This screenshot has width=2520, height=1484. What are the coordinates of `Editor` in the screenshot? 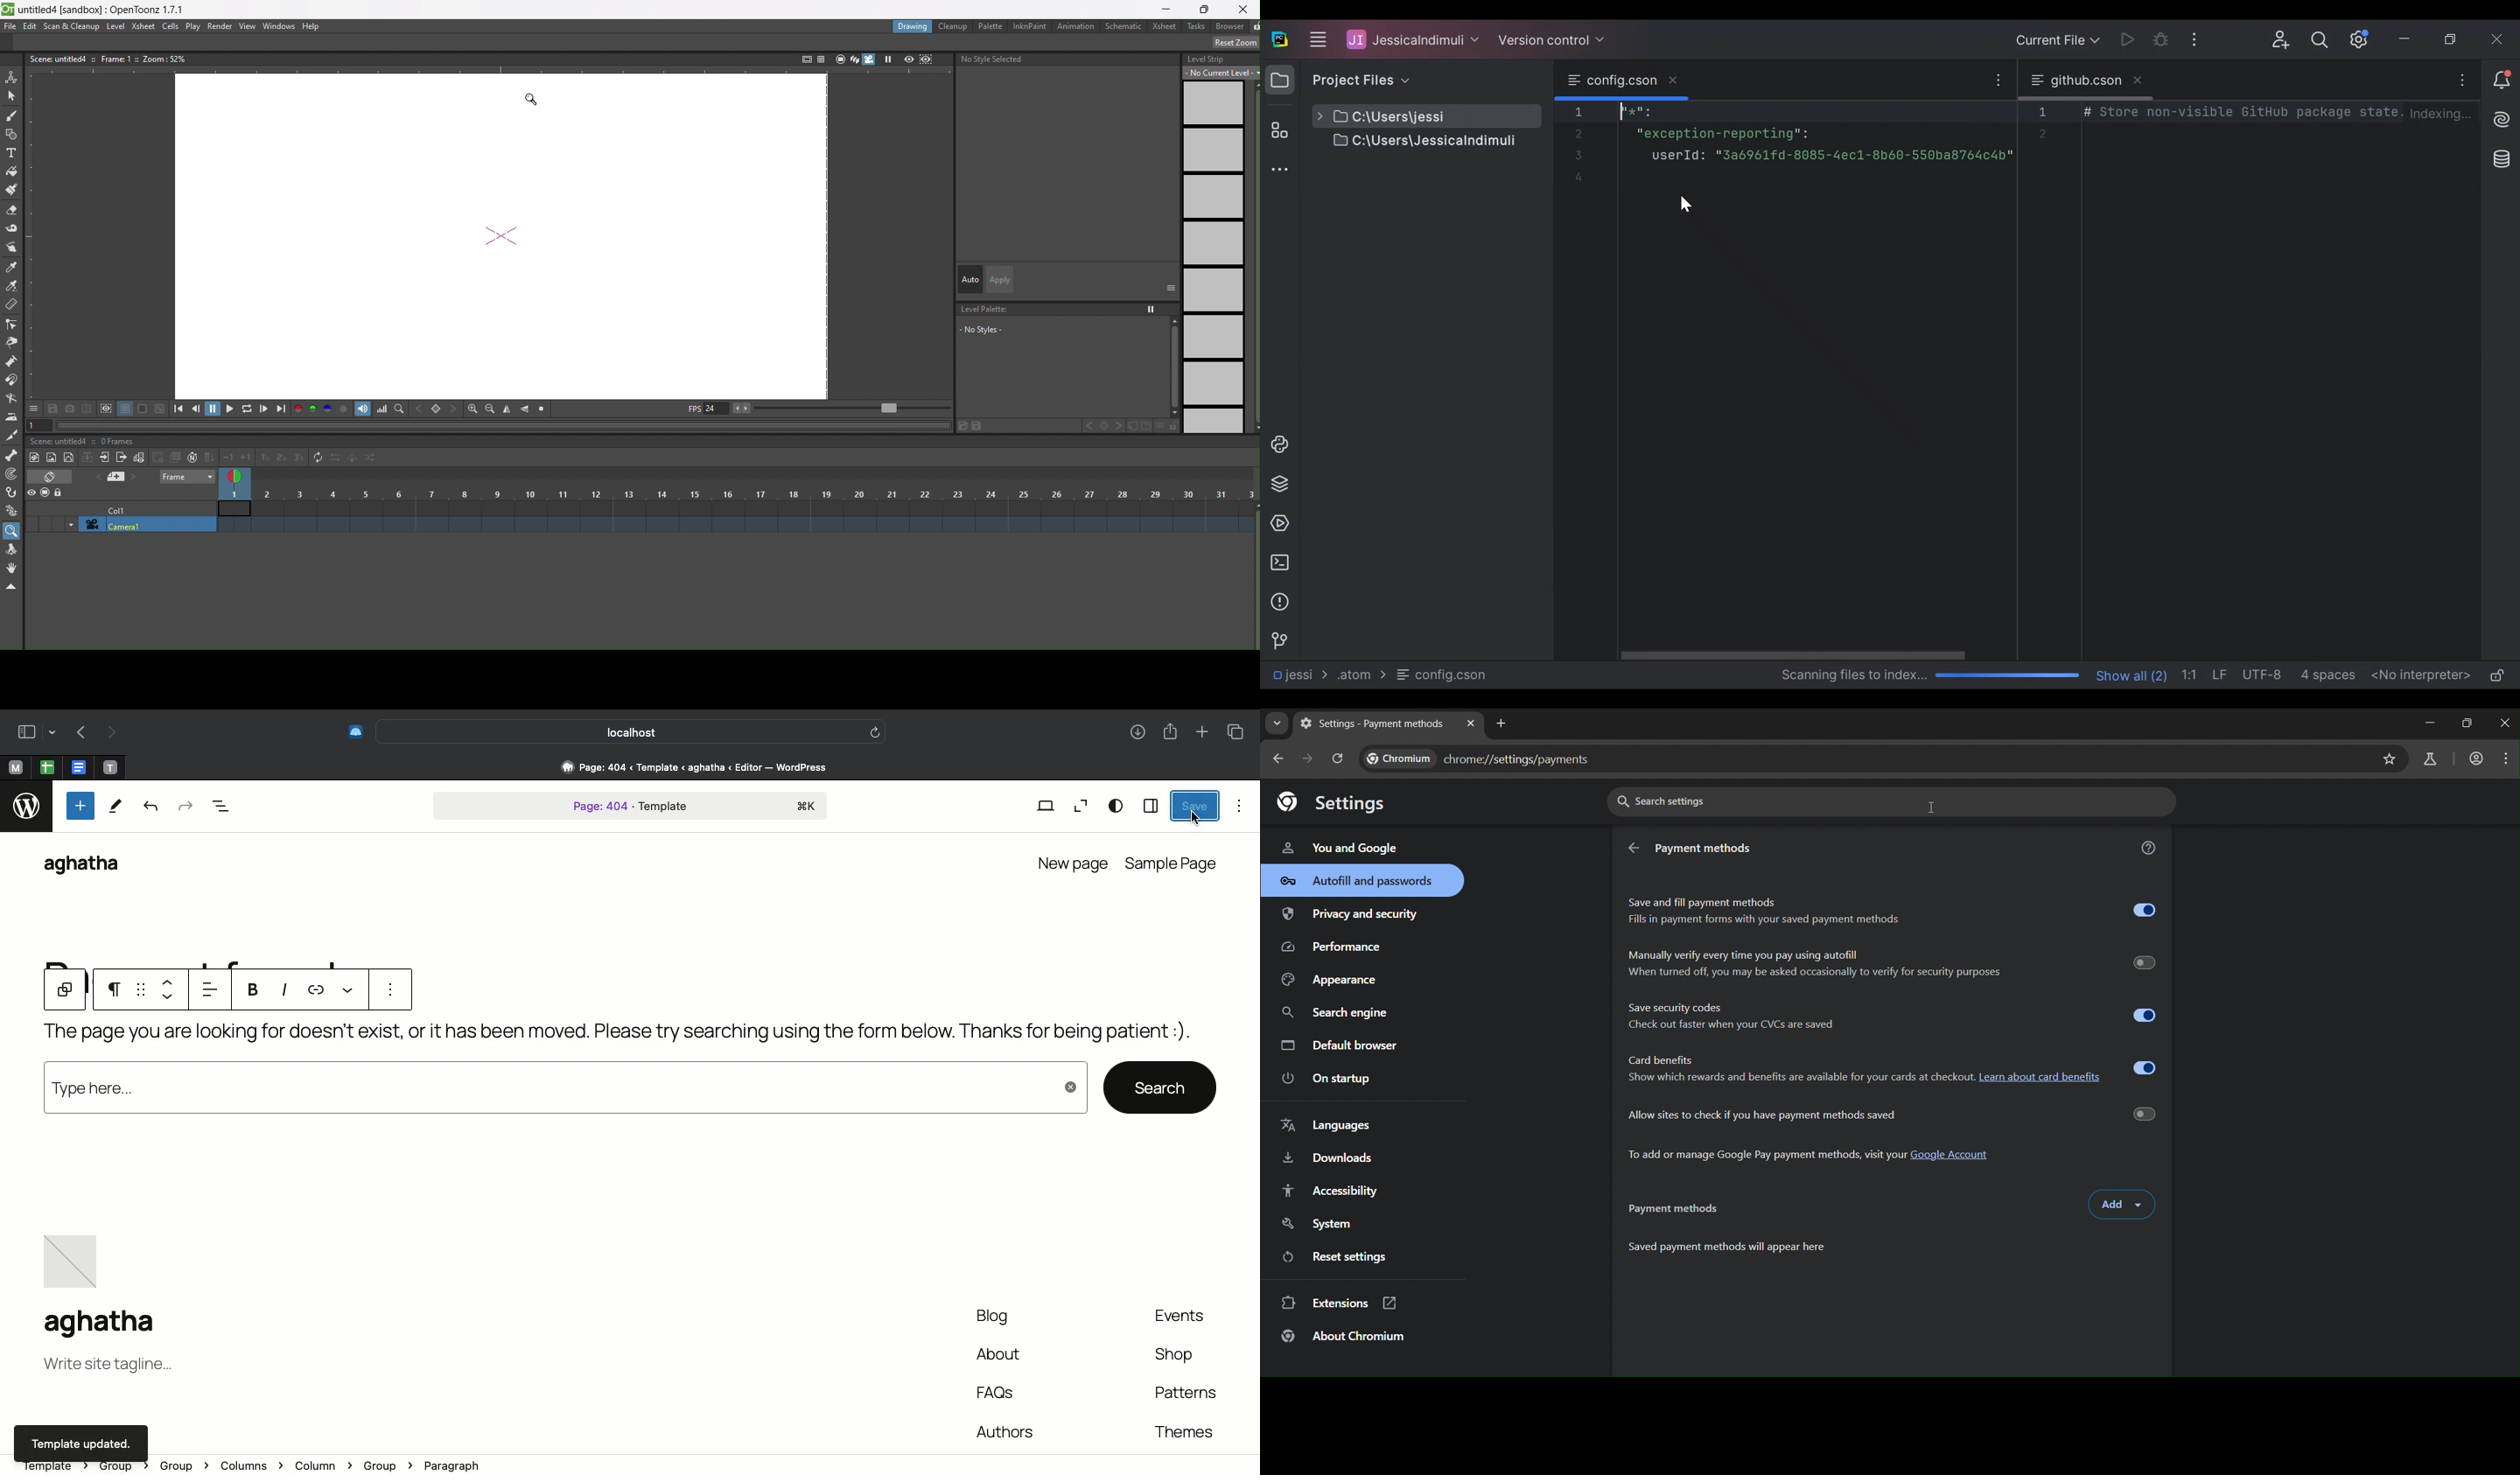 It's located at (1780, 373).